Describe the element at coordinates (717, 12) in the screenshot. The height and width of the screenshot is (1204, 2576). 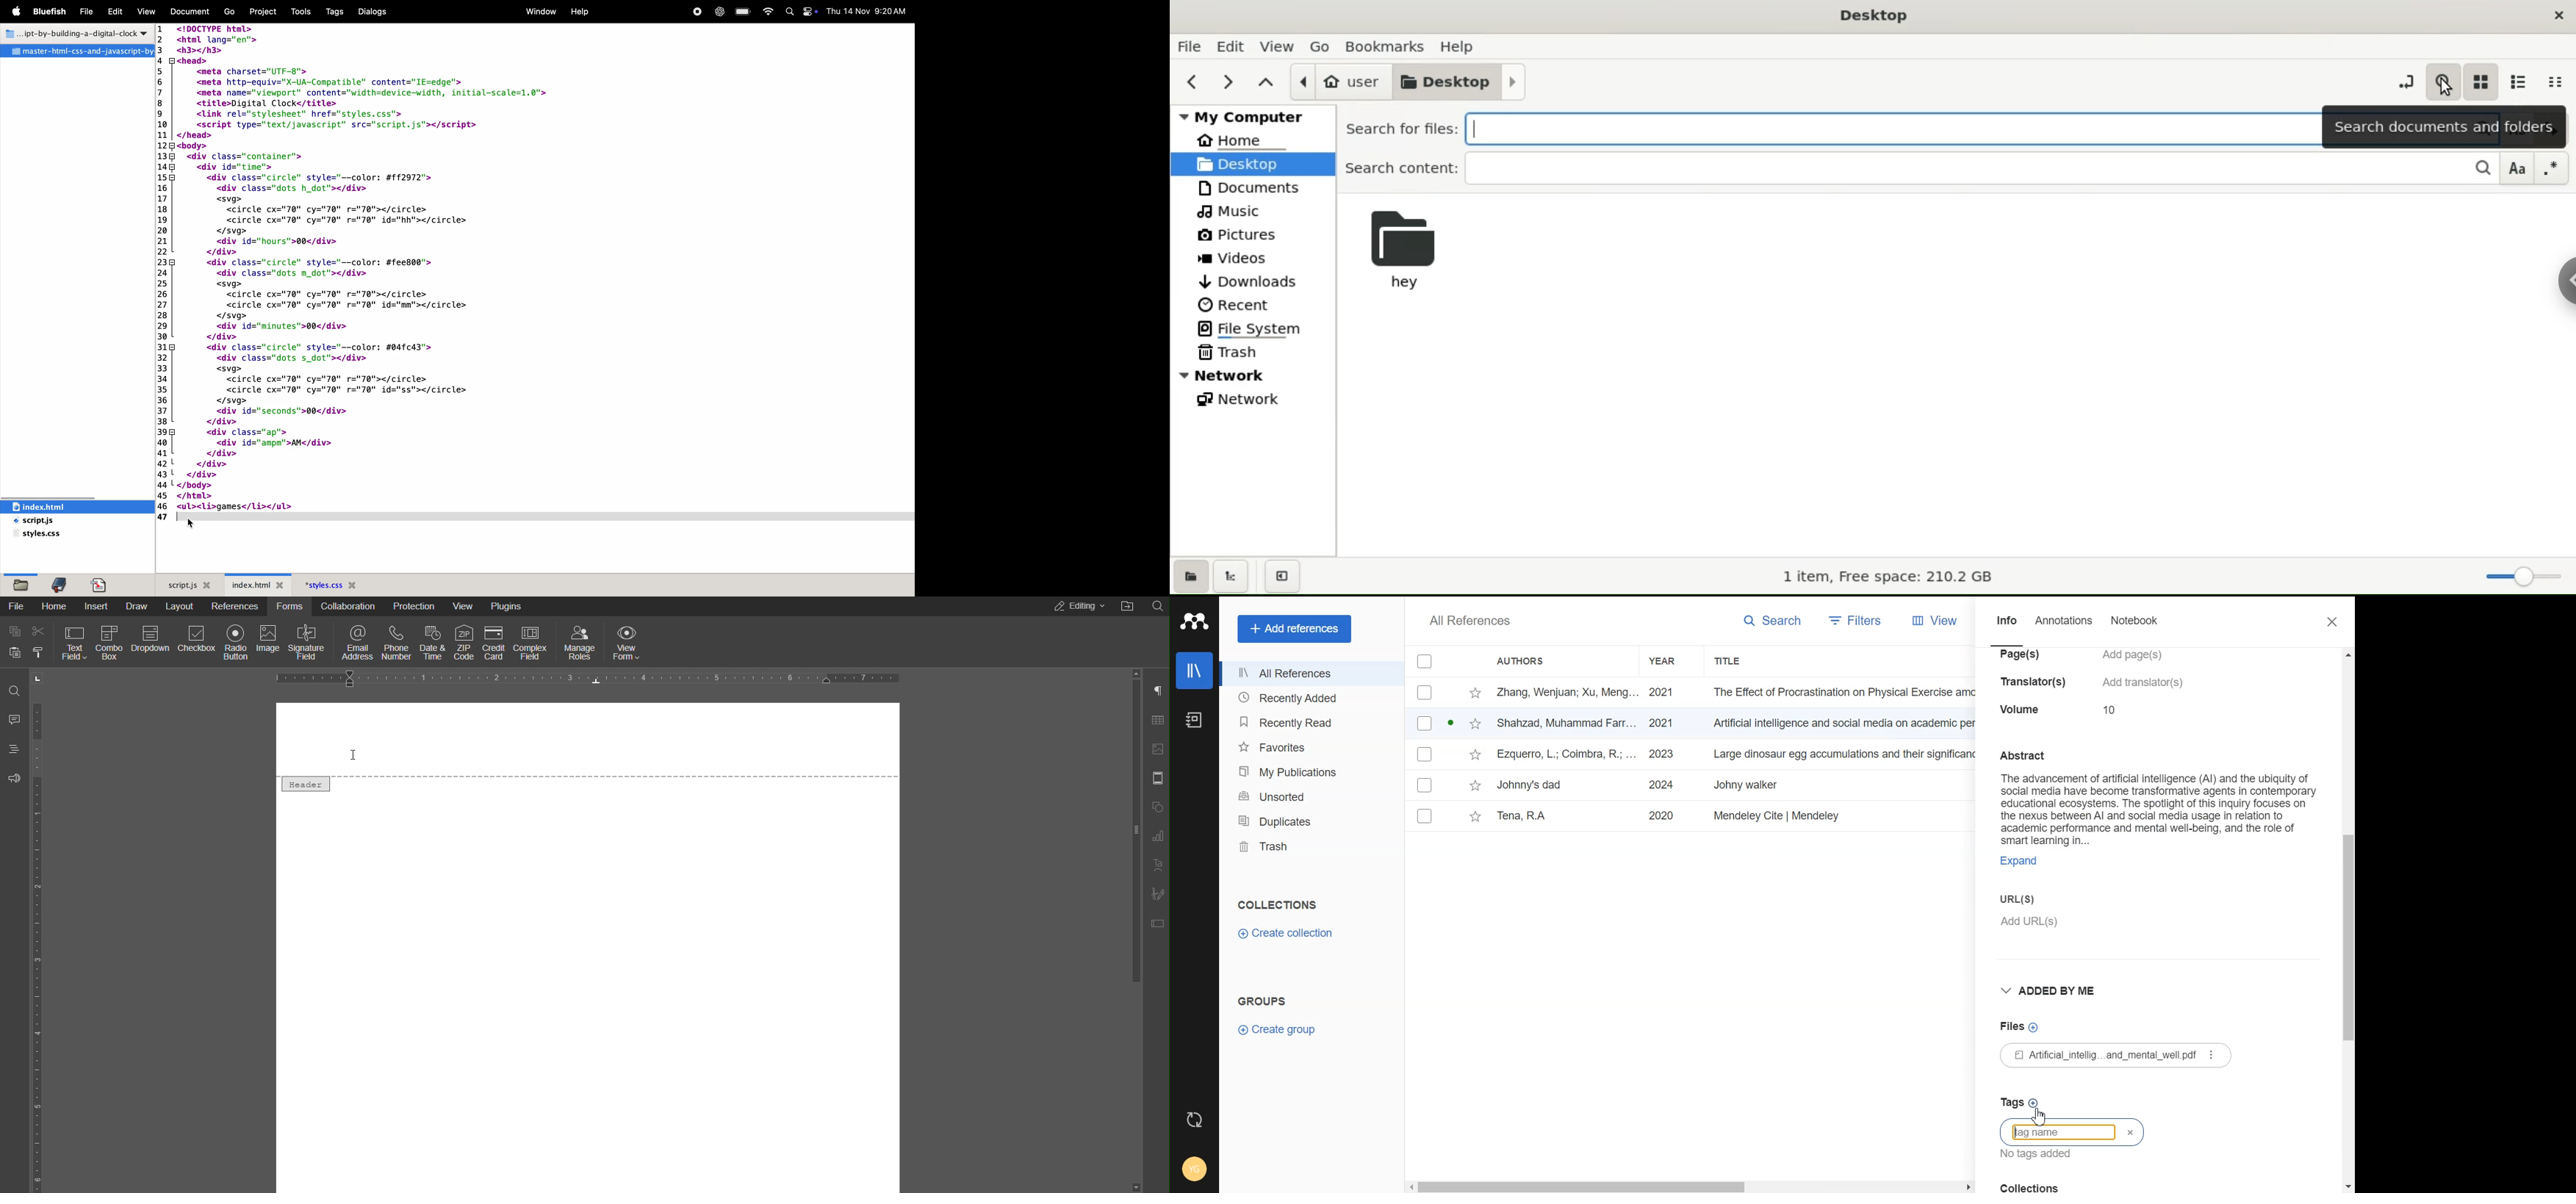
I see `Chatgpt` at that location.